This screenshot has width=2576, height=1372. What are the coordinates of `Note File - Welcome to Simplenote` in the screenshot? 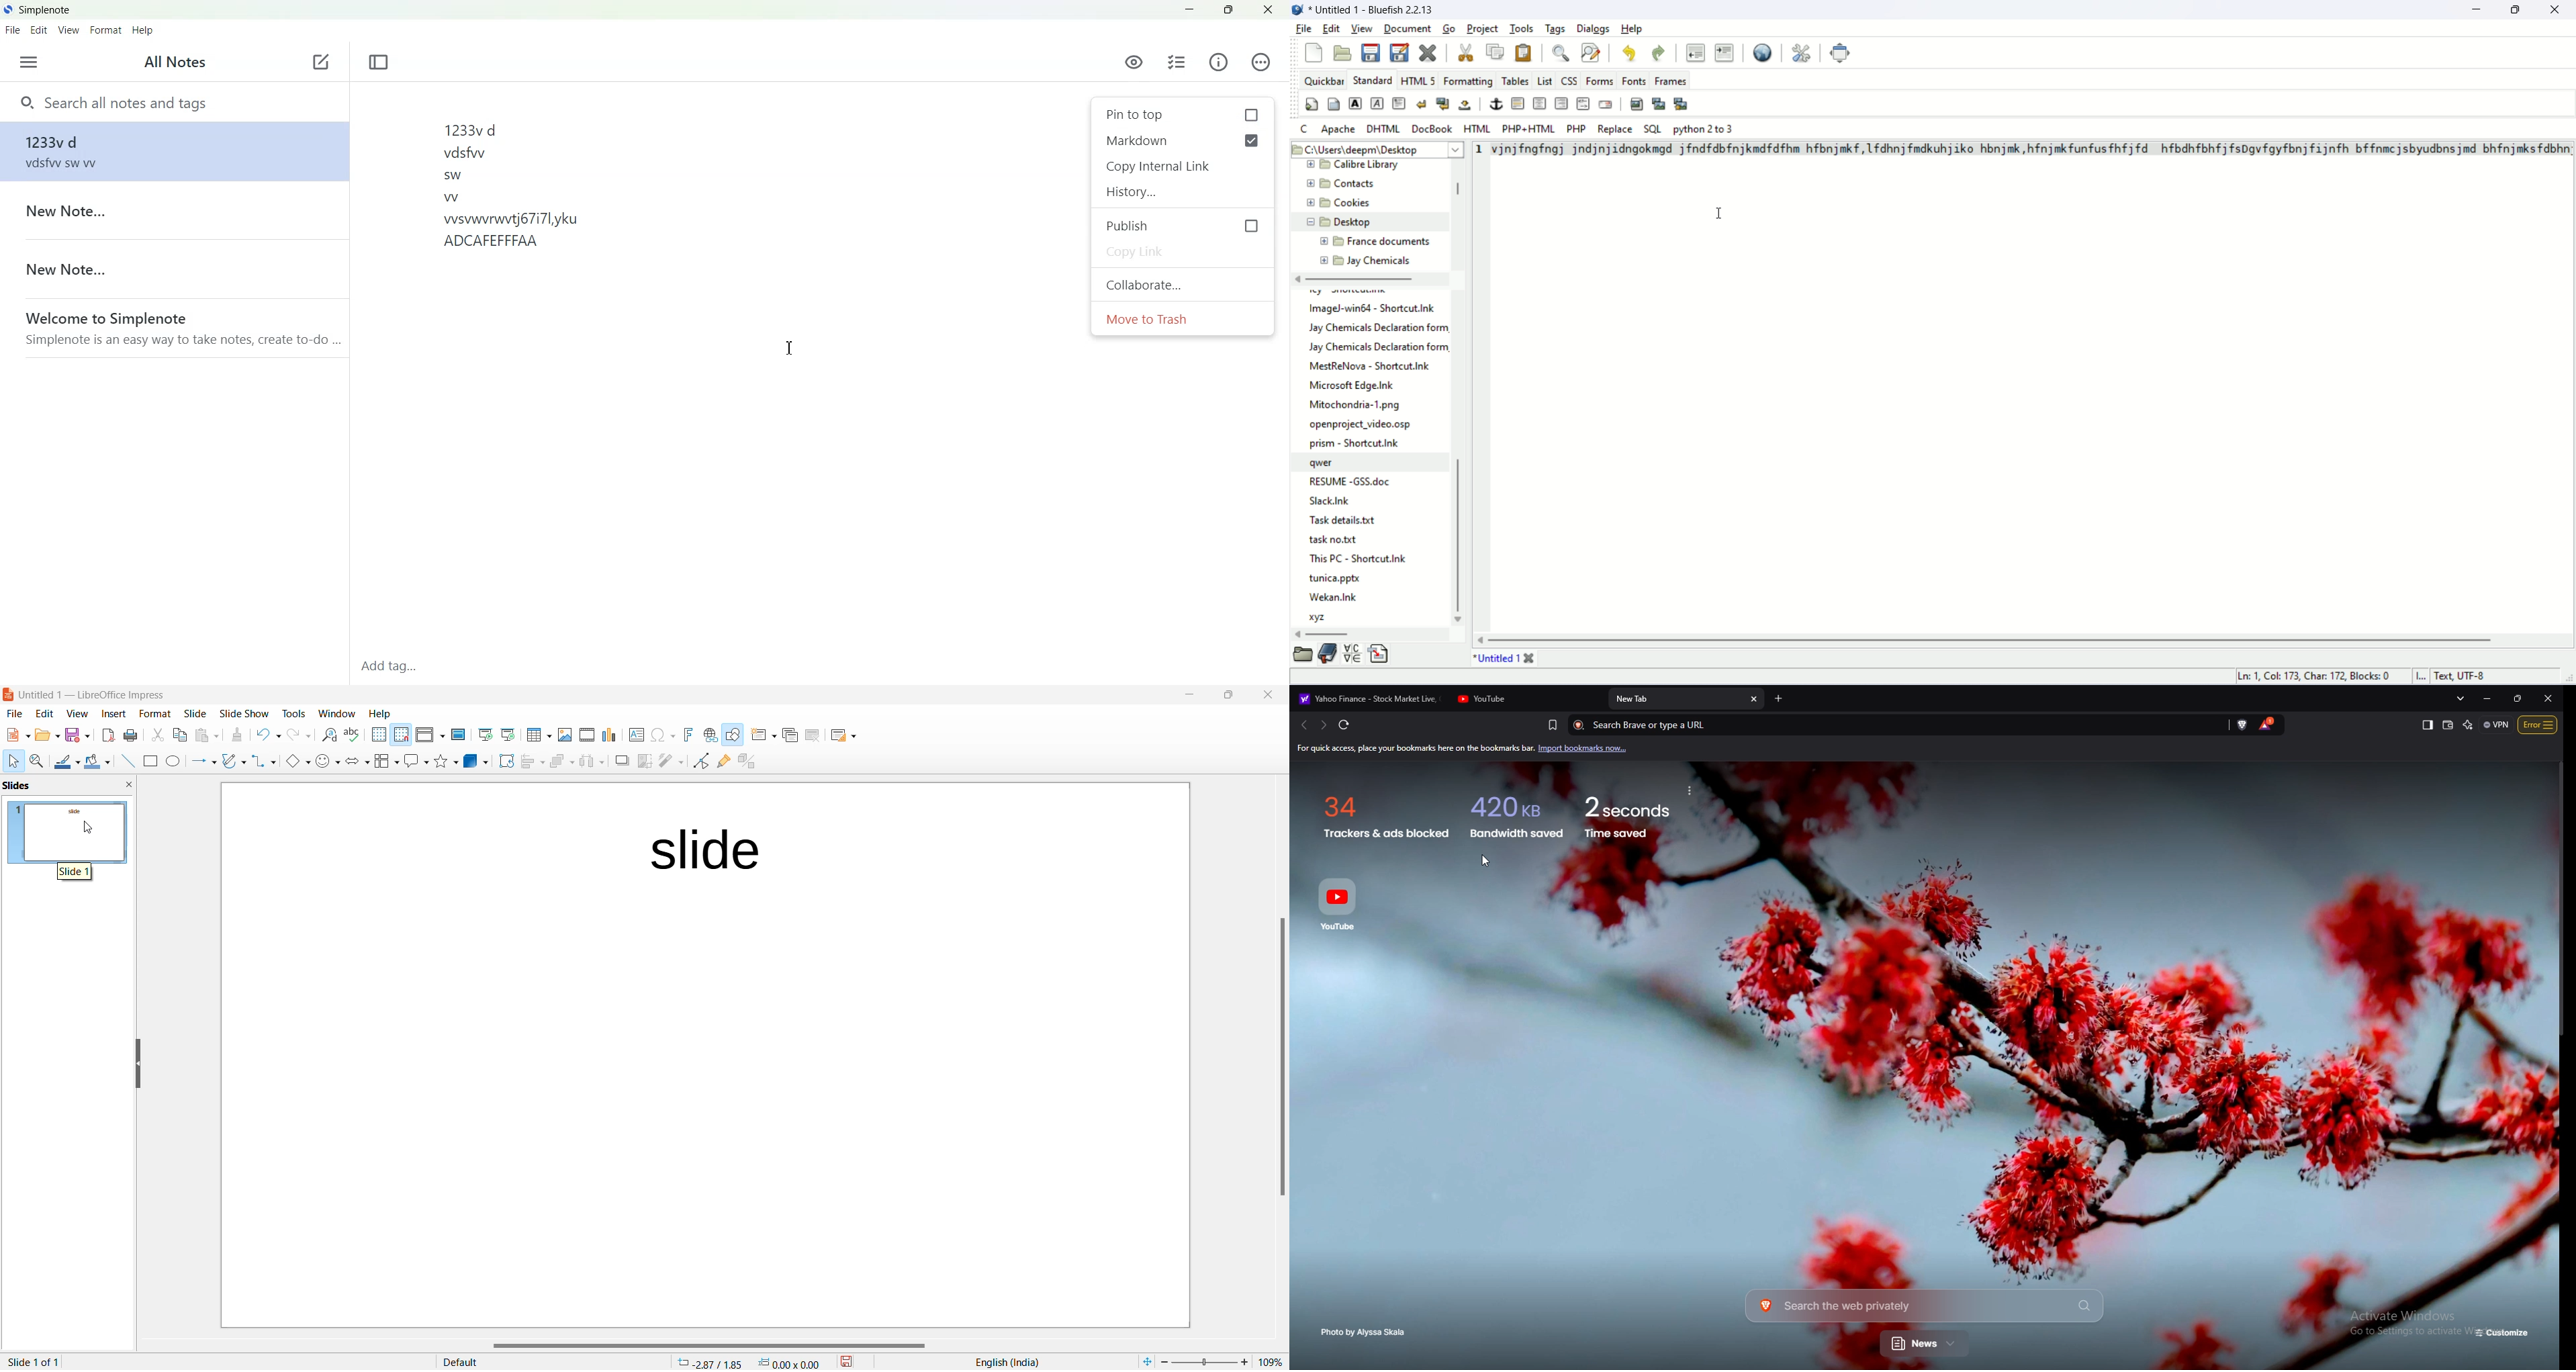 It's located at (173, 328).